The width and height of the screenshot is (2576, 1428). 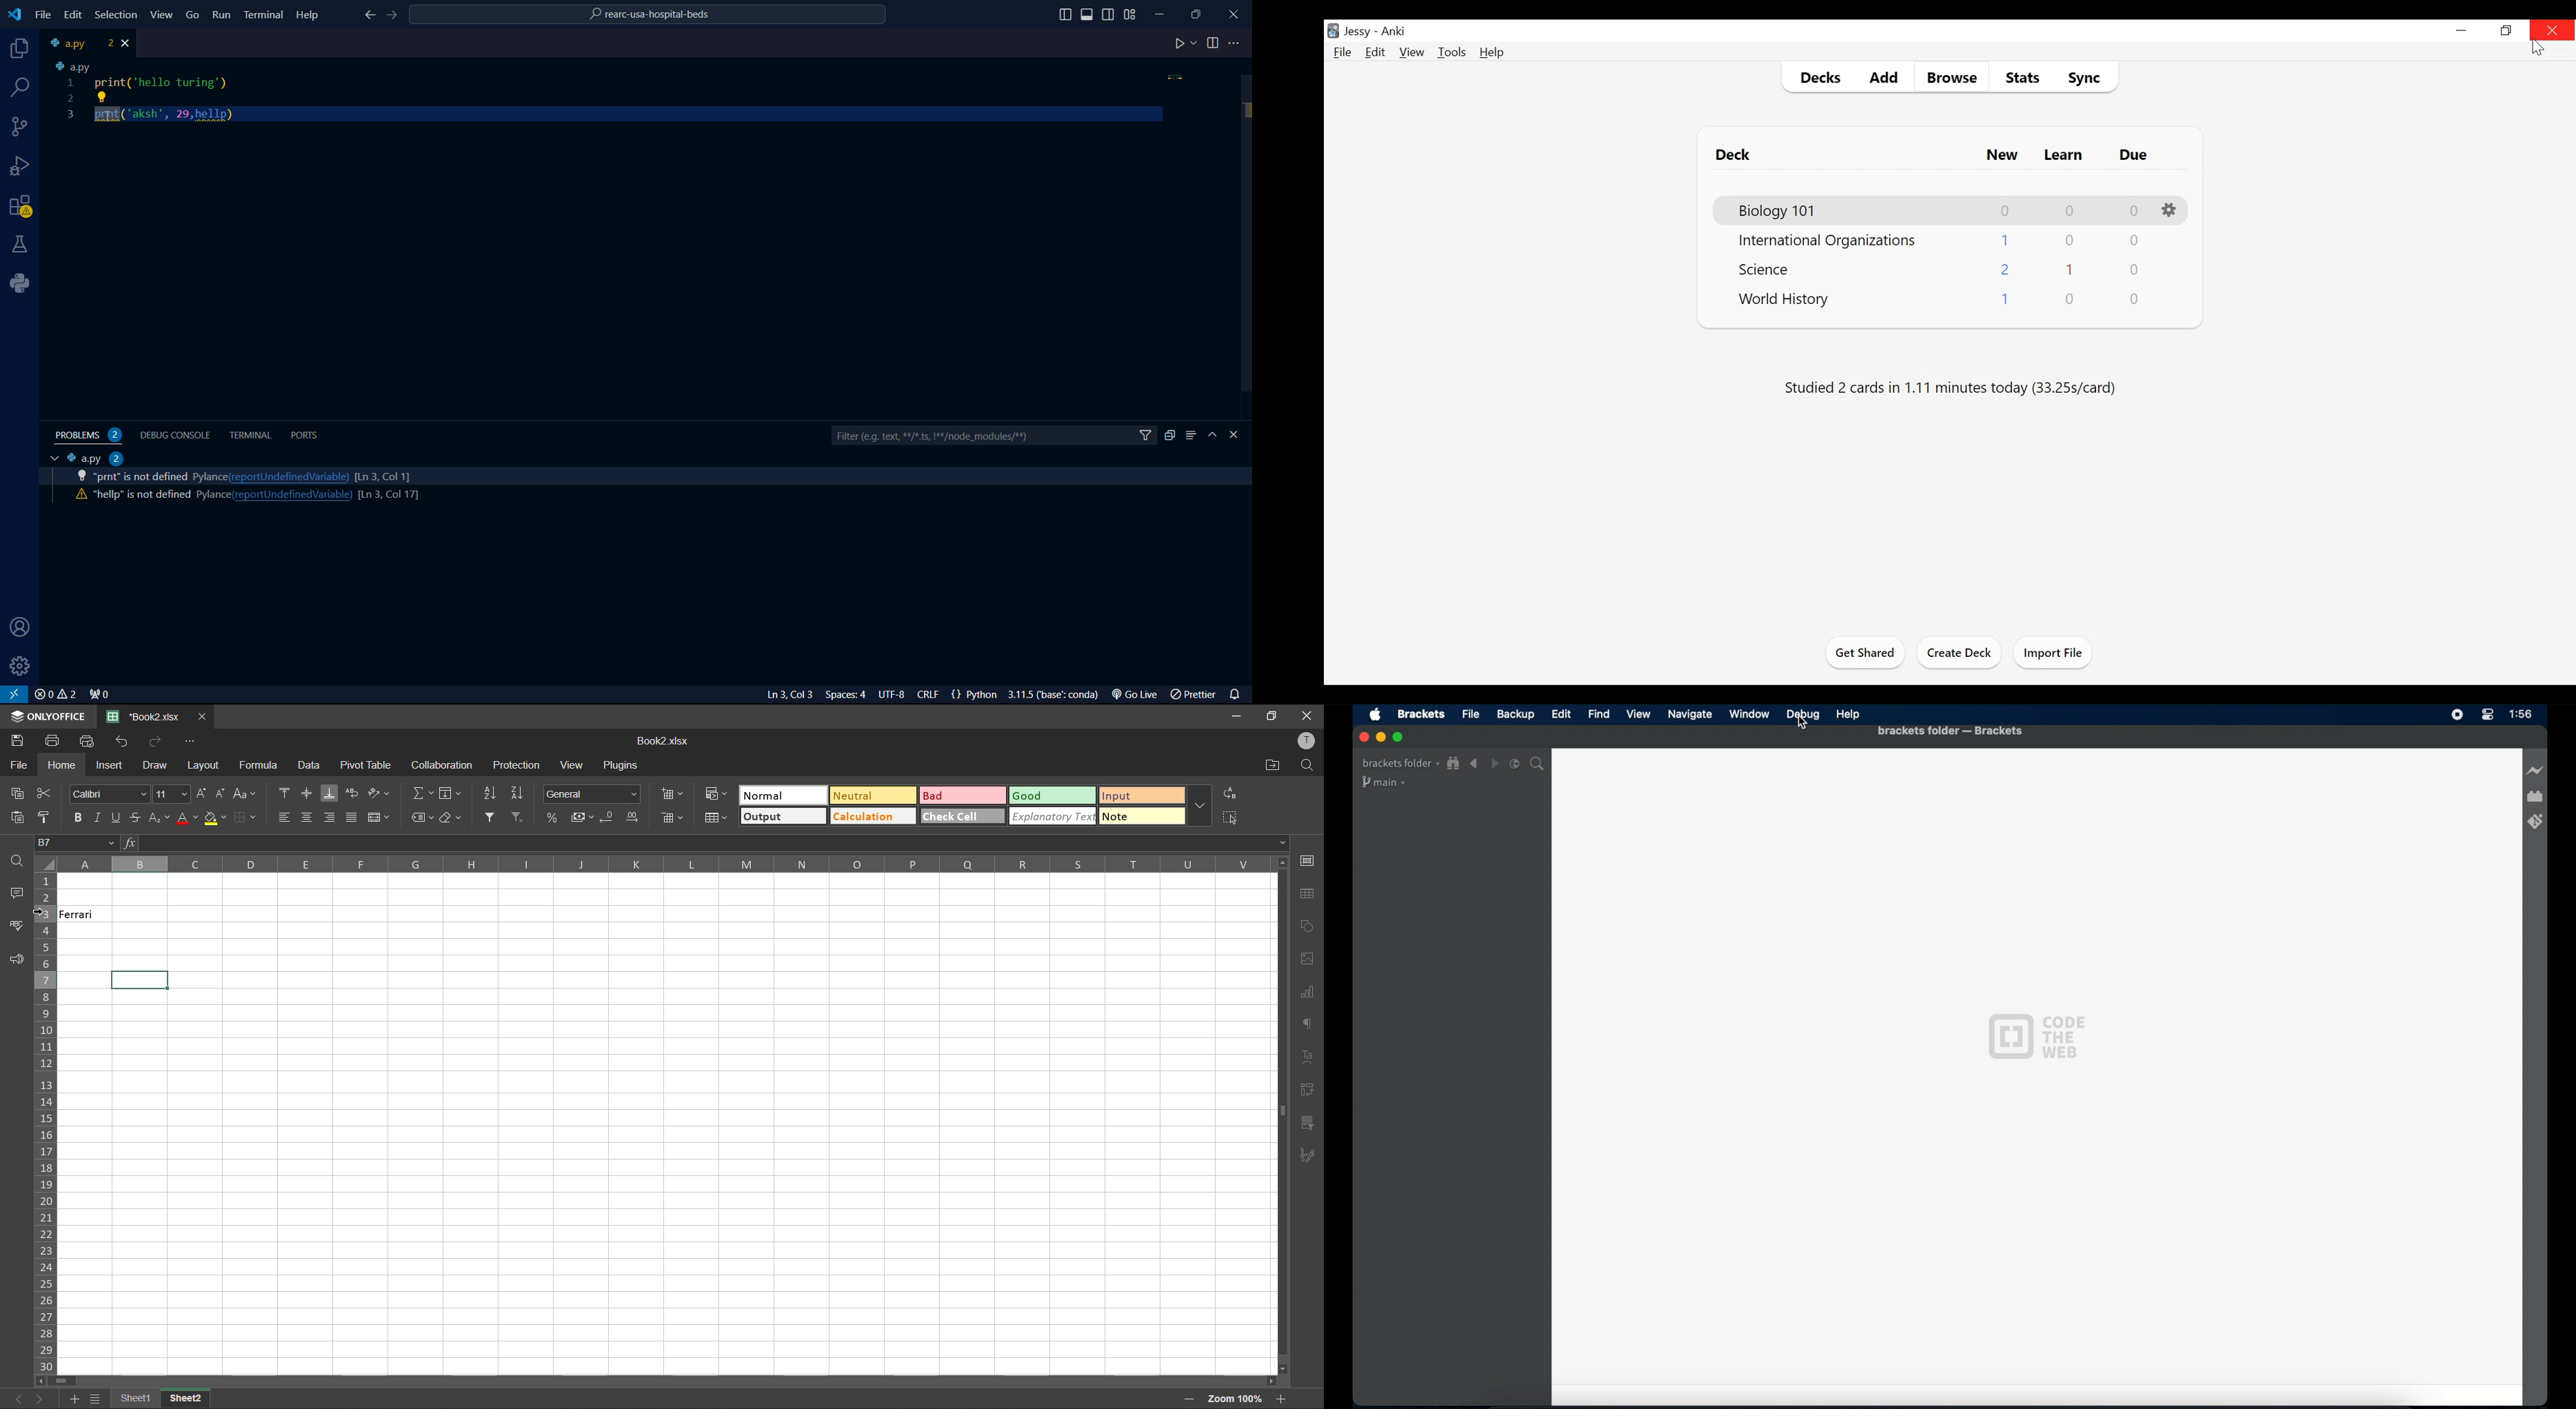 What do you see at coordinates (1830, 241) in the screenshot?
I see `Deck Name` at bounding box center [1830, 241].